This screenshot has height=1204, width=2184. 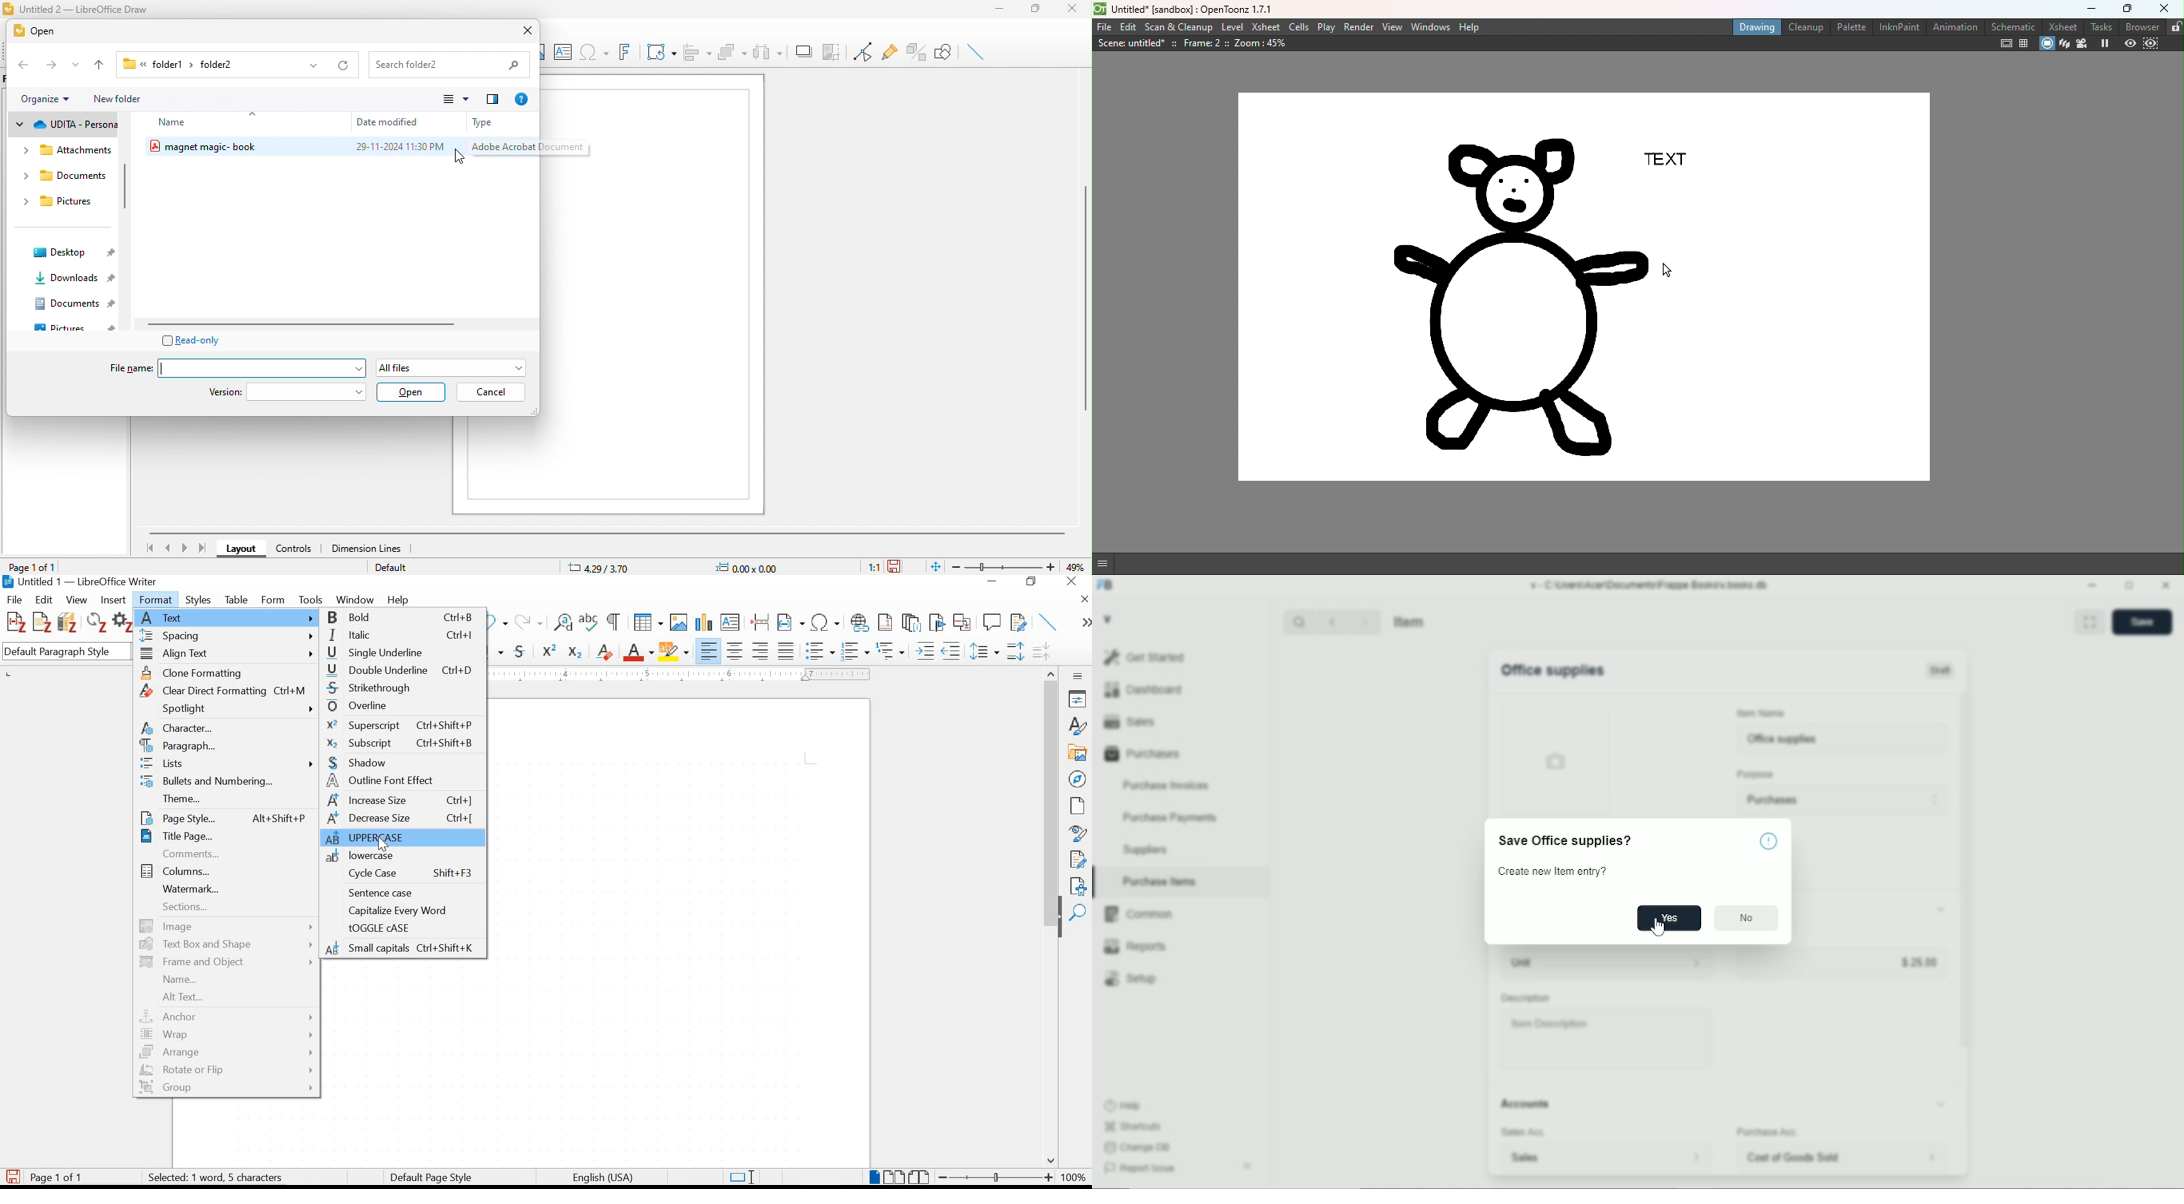 I want to click on 25, so click(x=1840, y=962).